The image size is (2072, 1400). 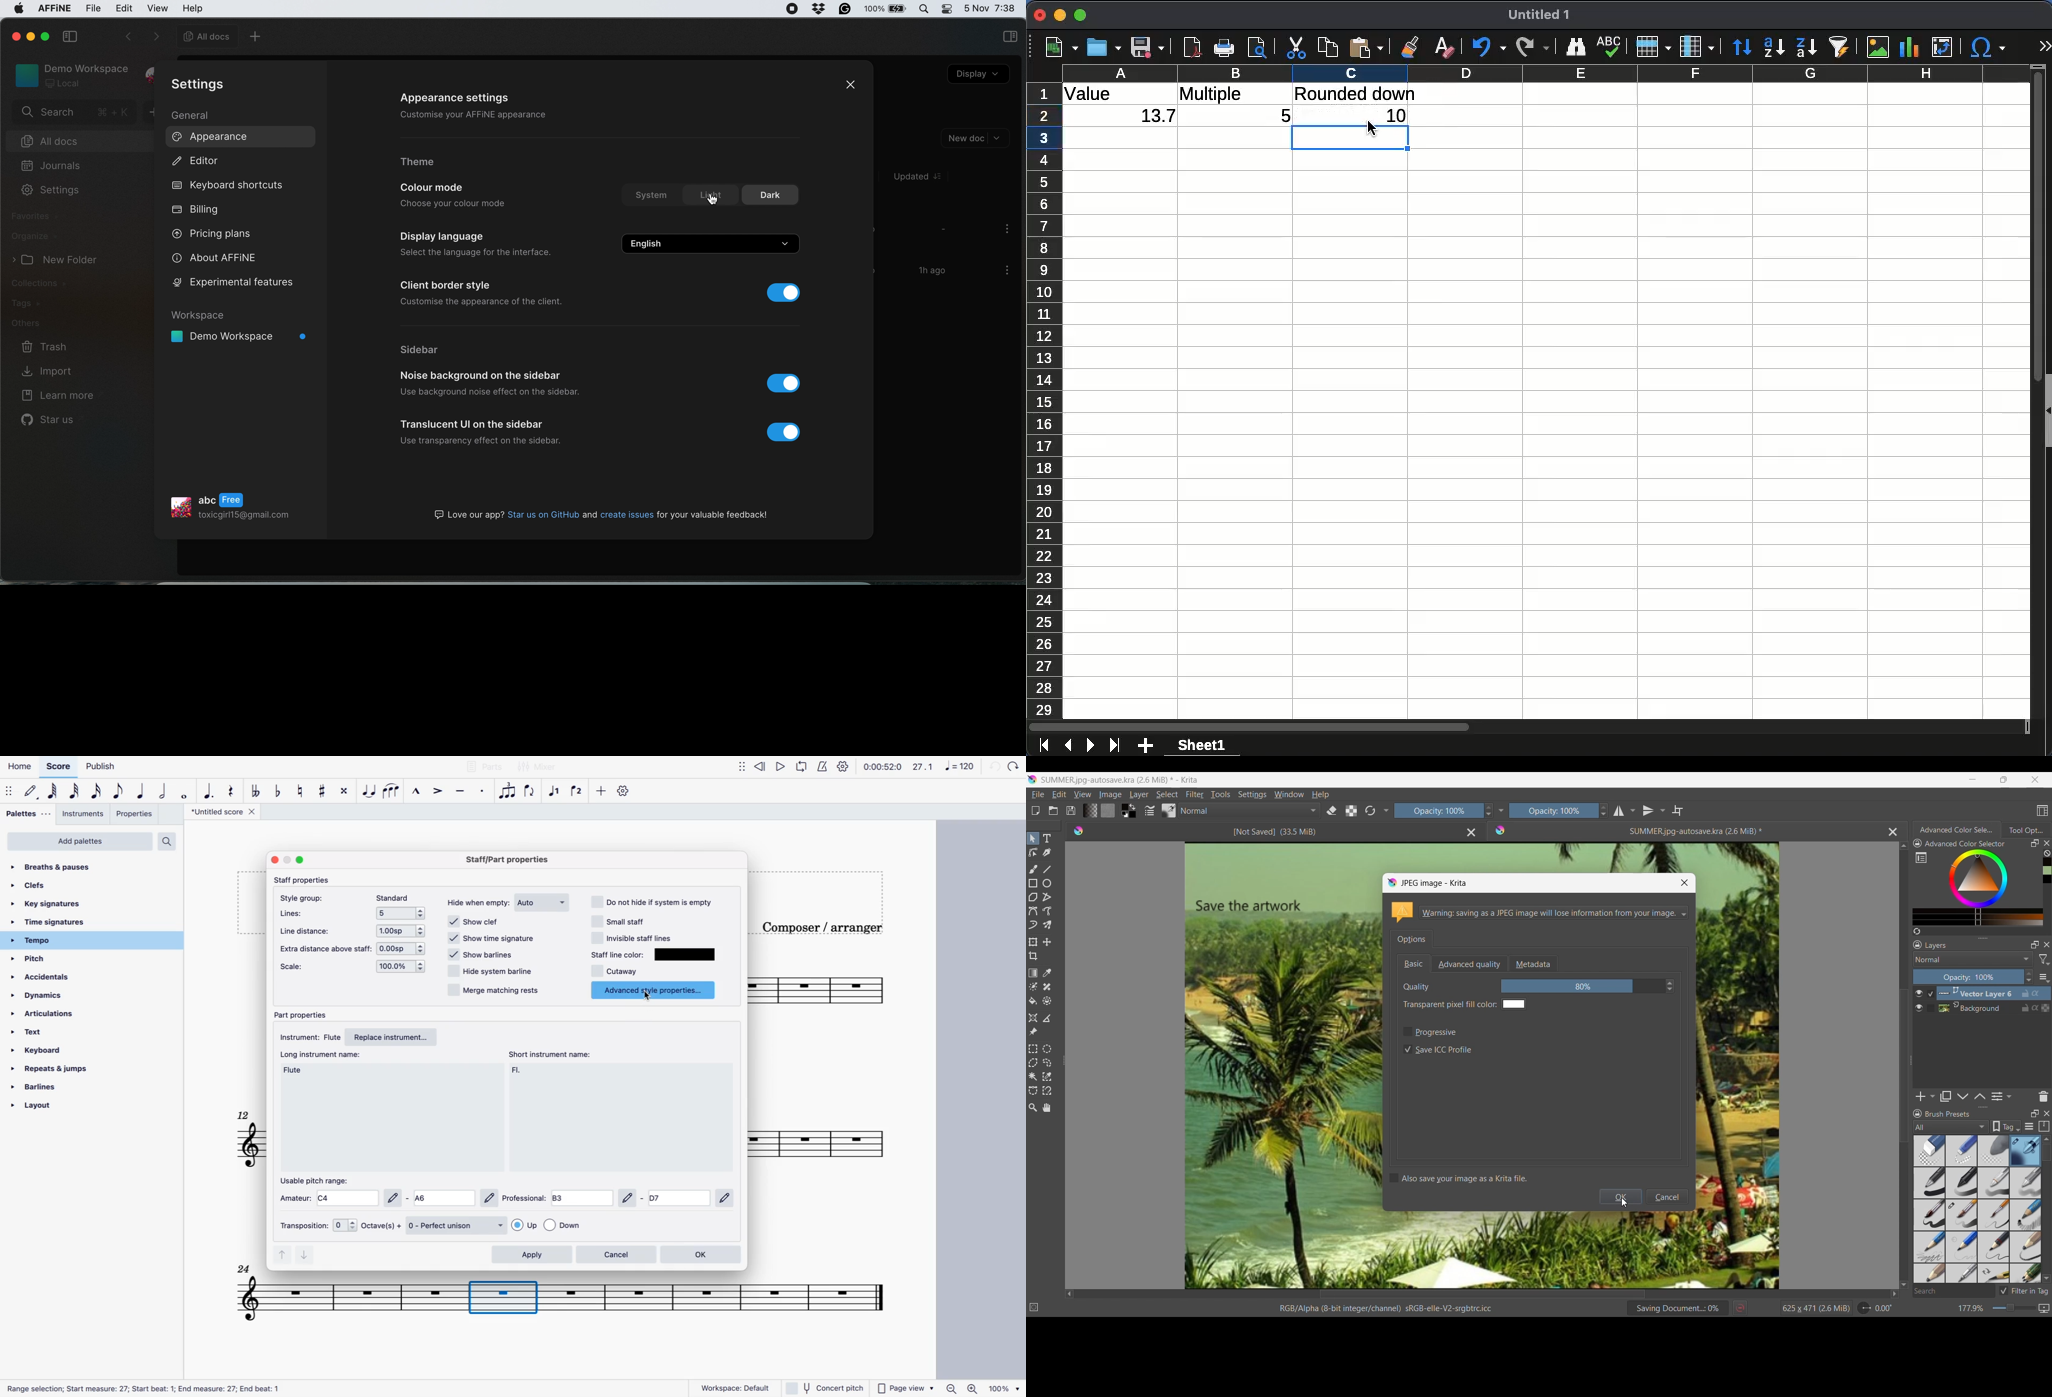 I want to click on Staff/part properties, so click(x=505, y=860).